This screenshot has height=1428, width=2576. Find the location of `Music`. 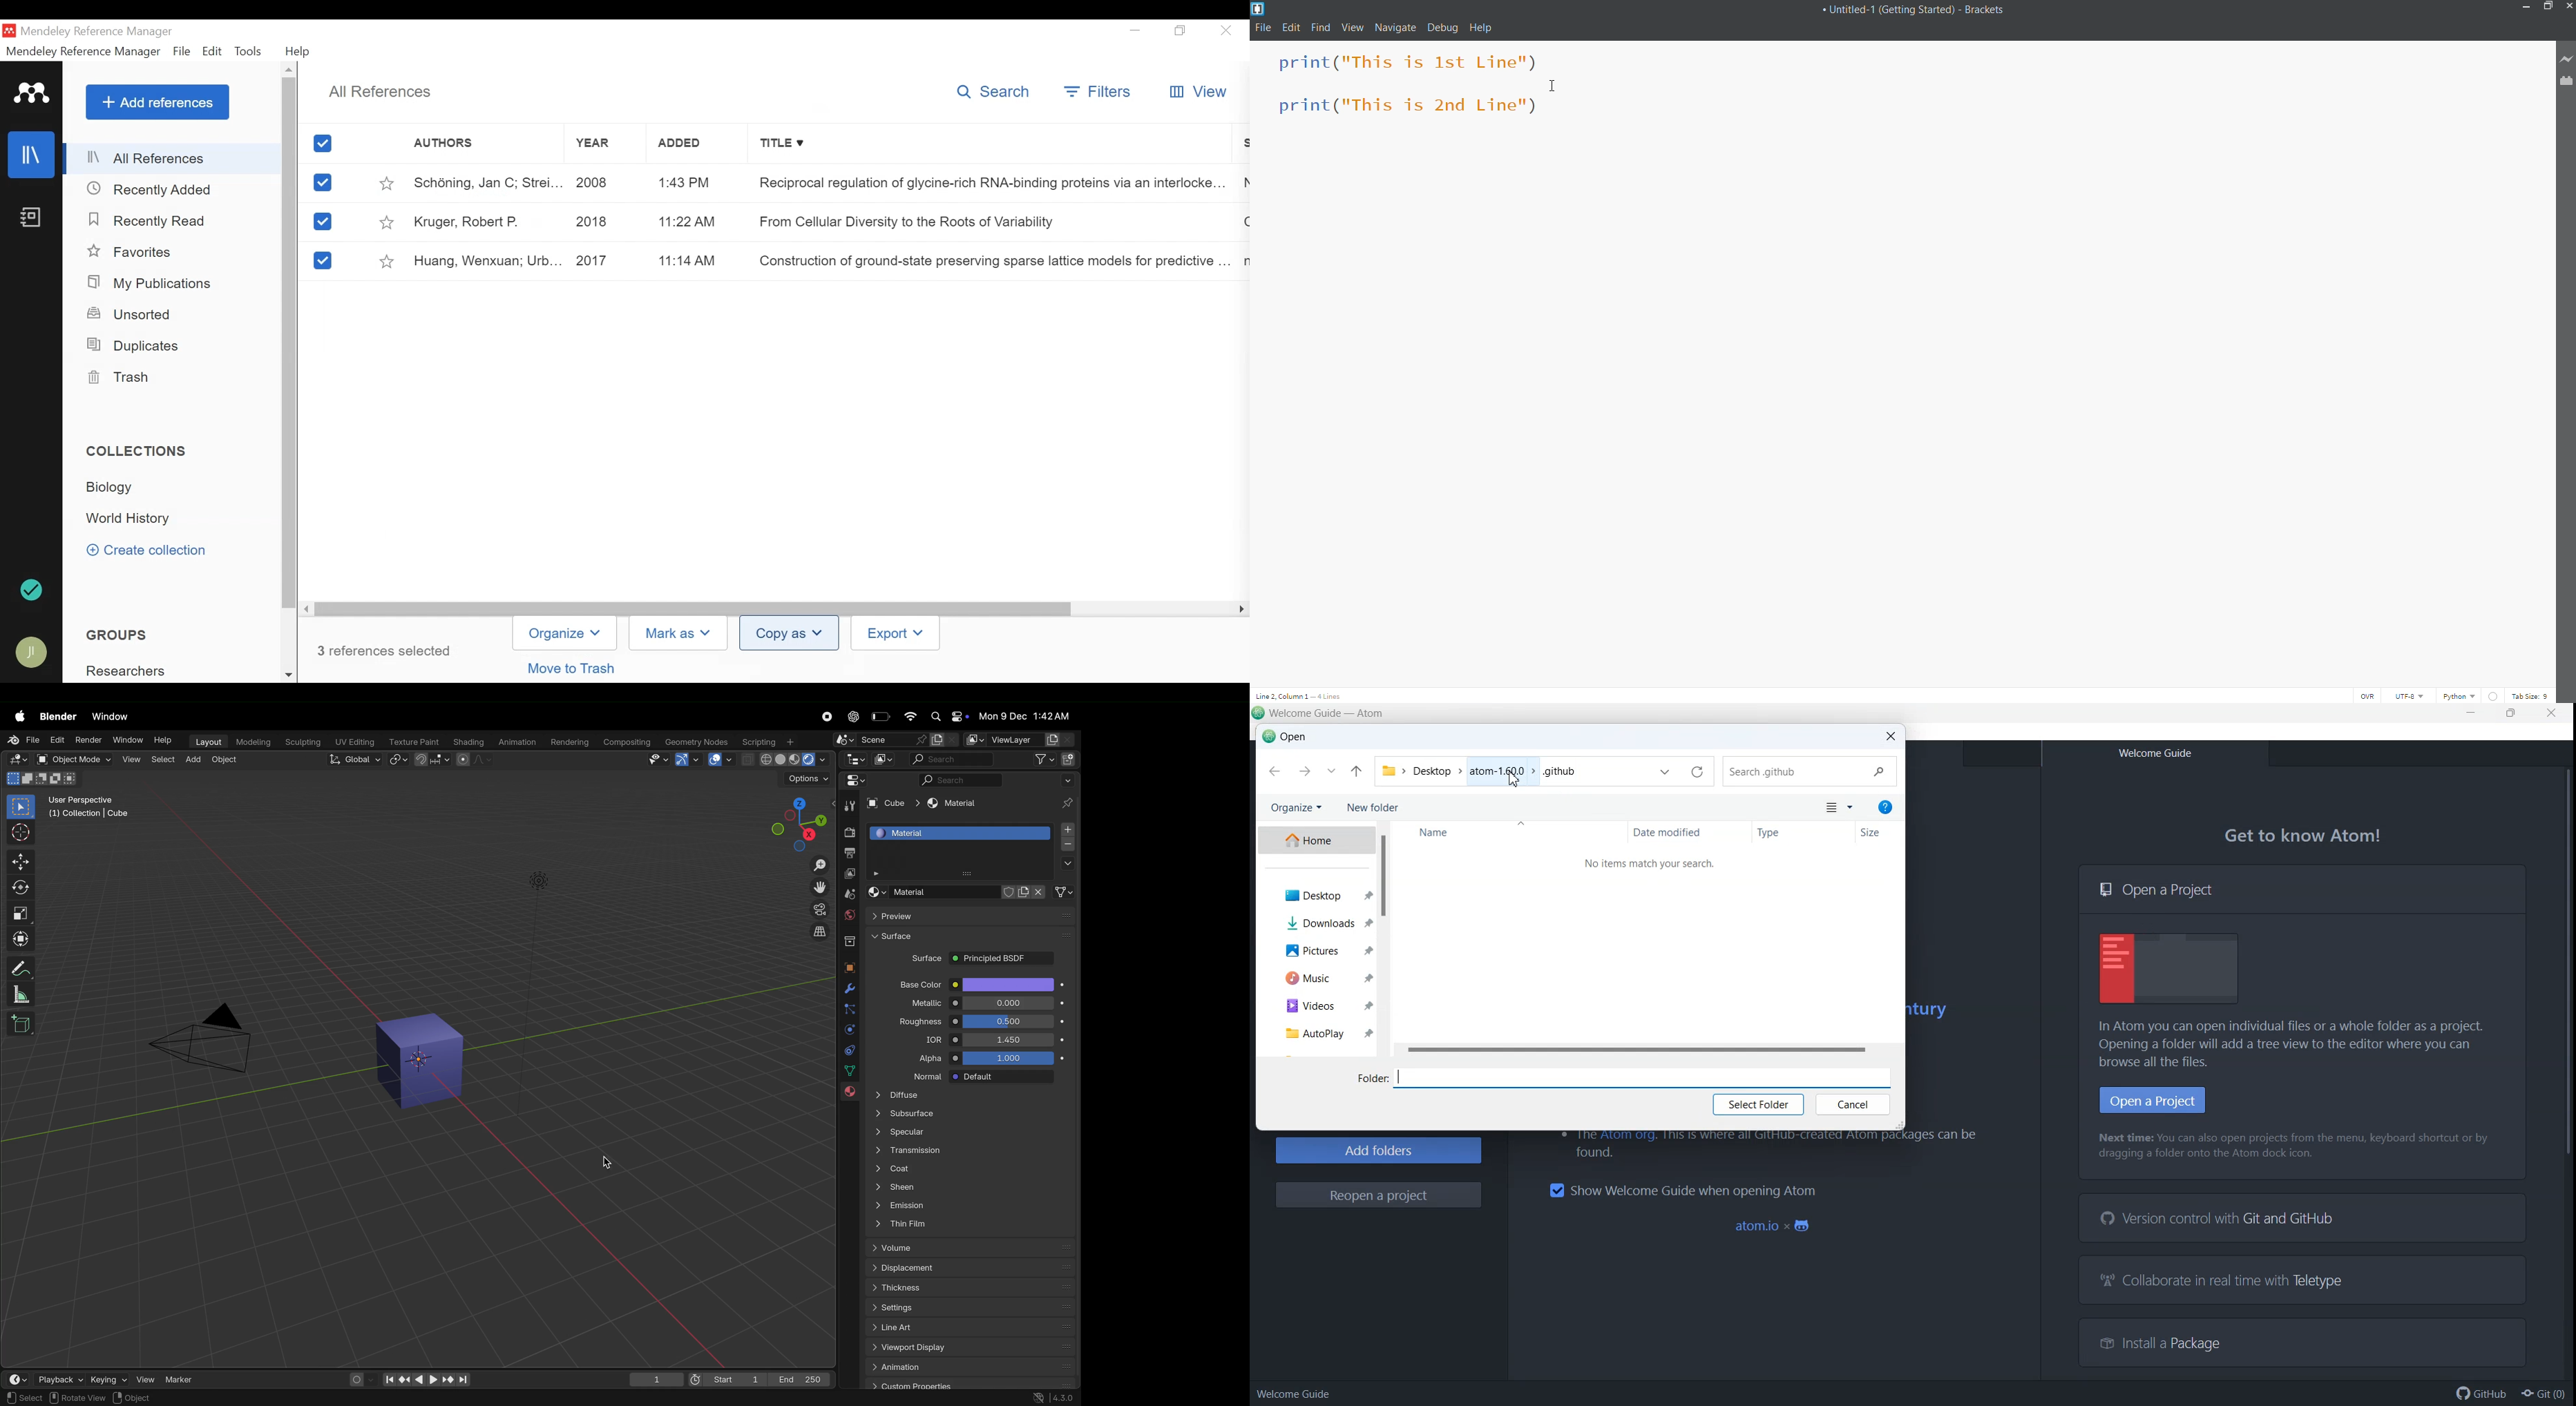

Music is located at coordinates (1318, 977).